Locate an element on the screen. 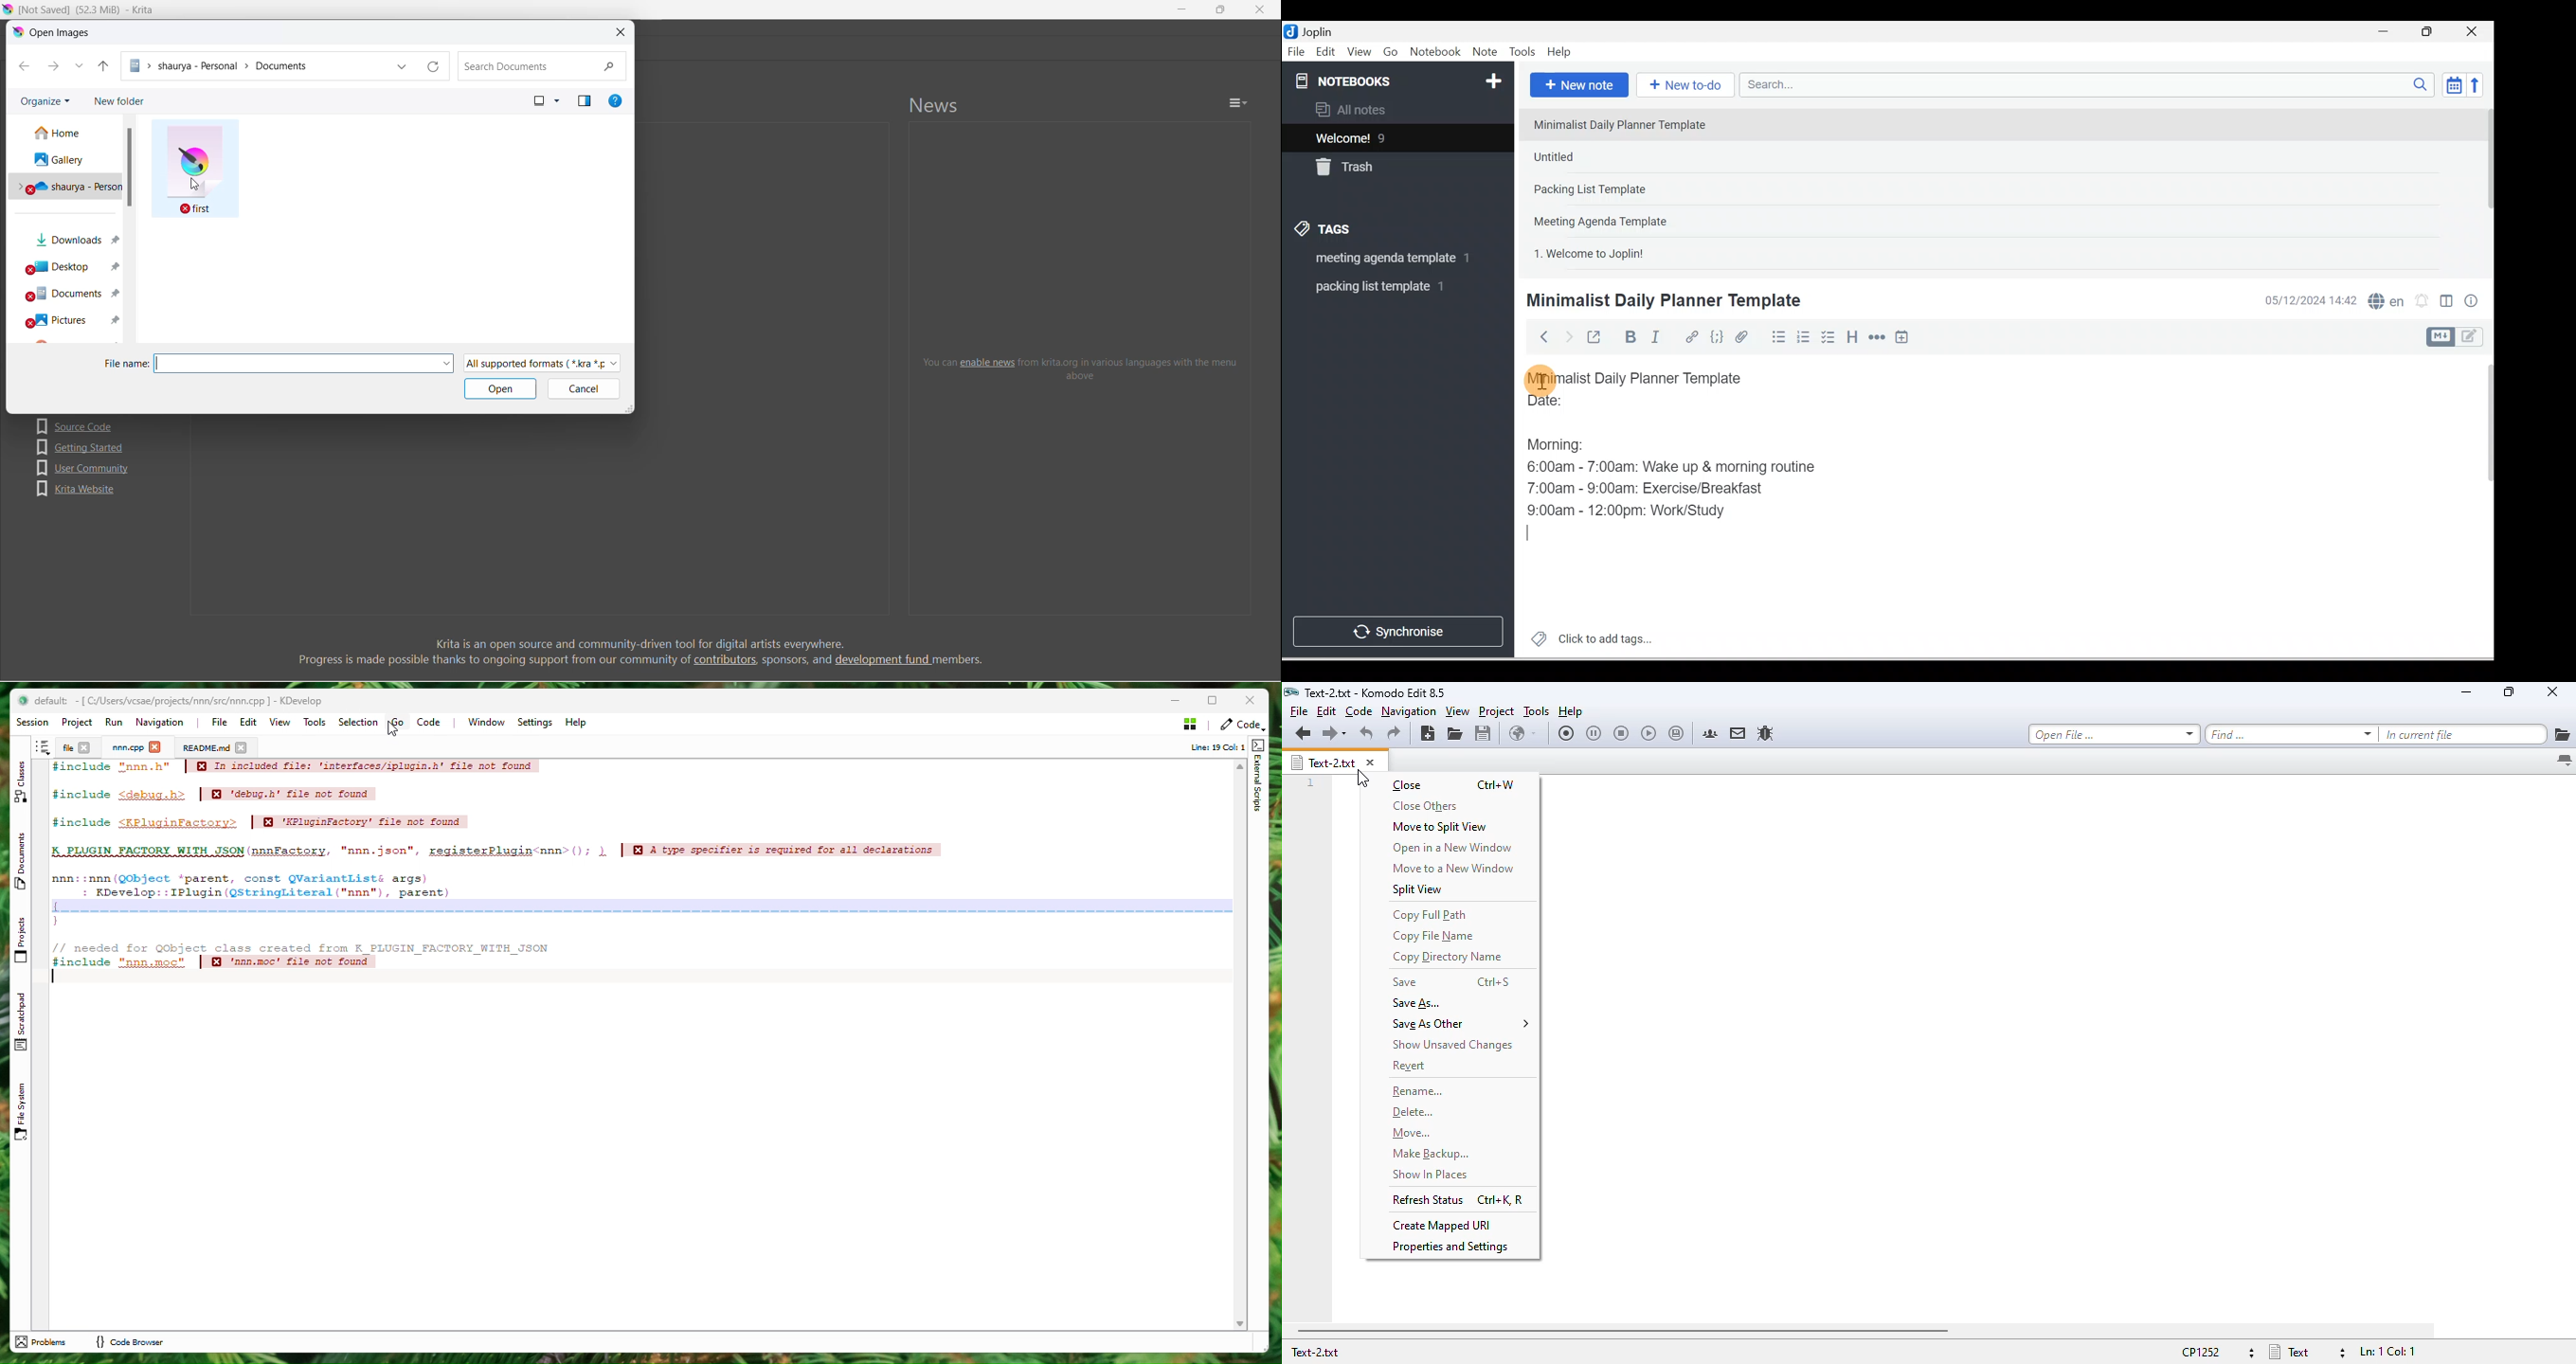 The height and width of the screenshot is (1372, 2576). Attach file is located at coordinates (1745, 337).